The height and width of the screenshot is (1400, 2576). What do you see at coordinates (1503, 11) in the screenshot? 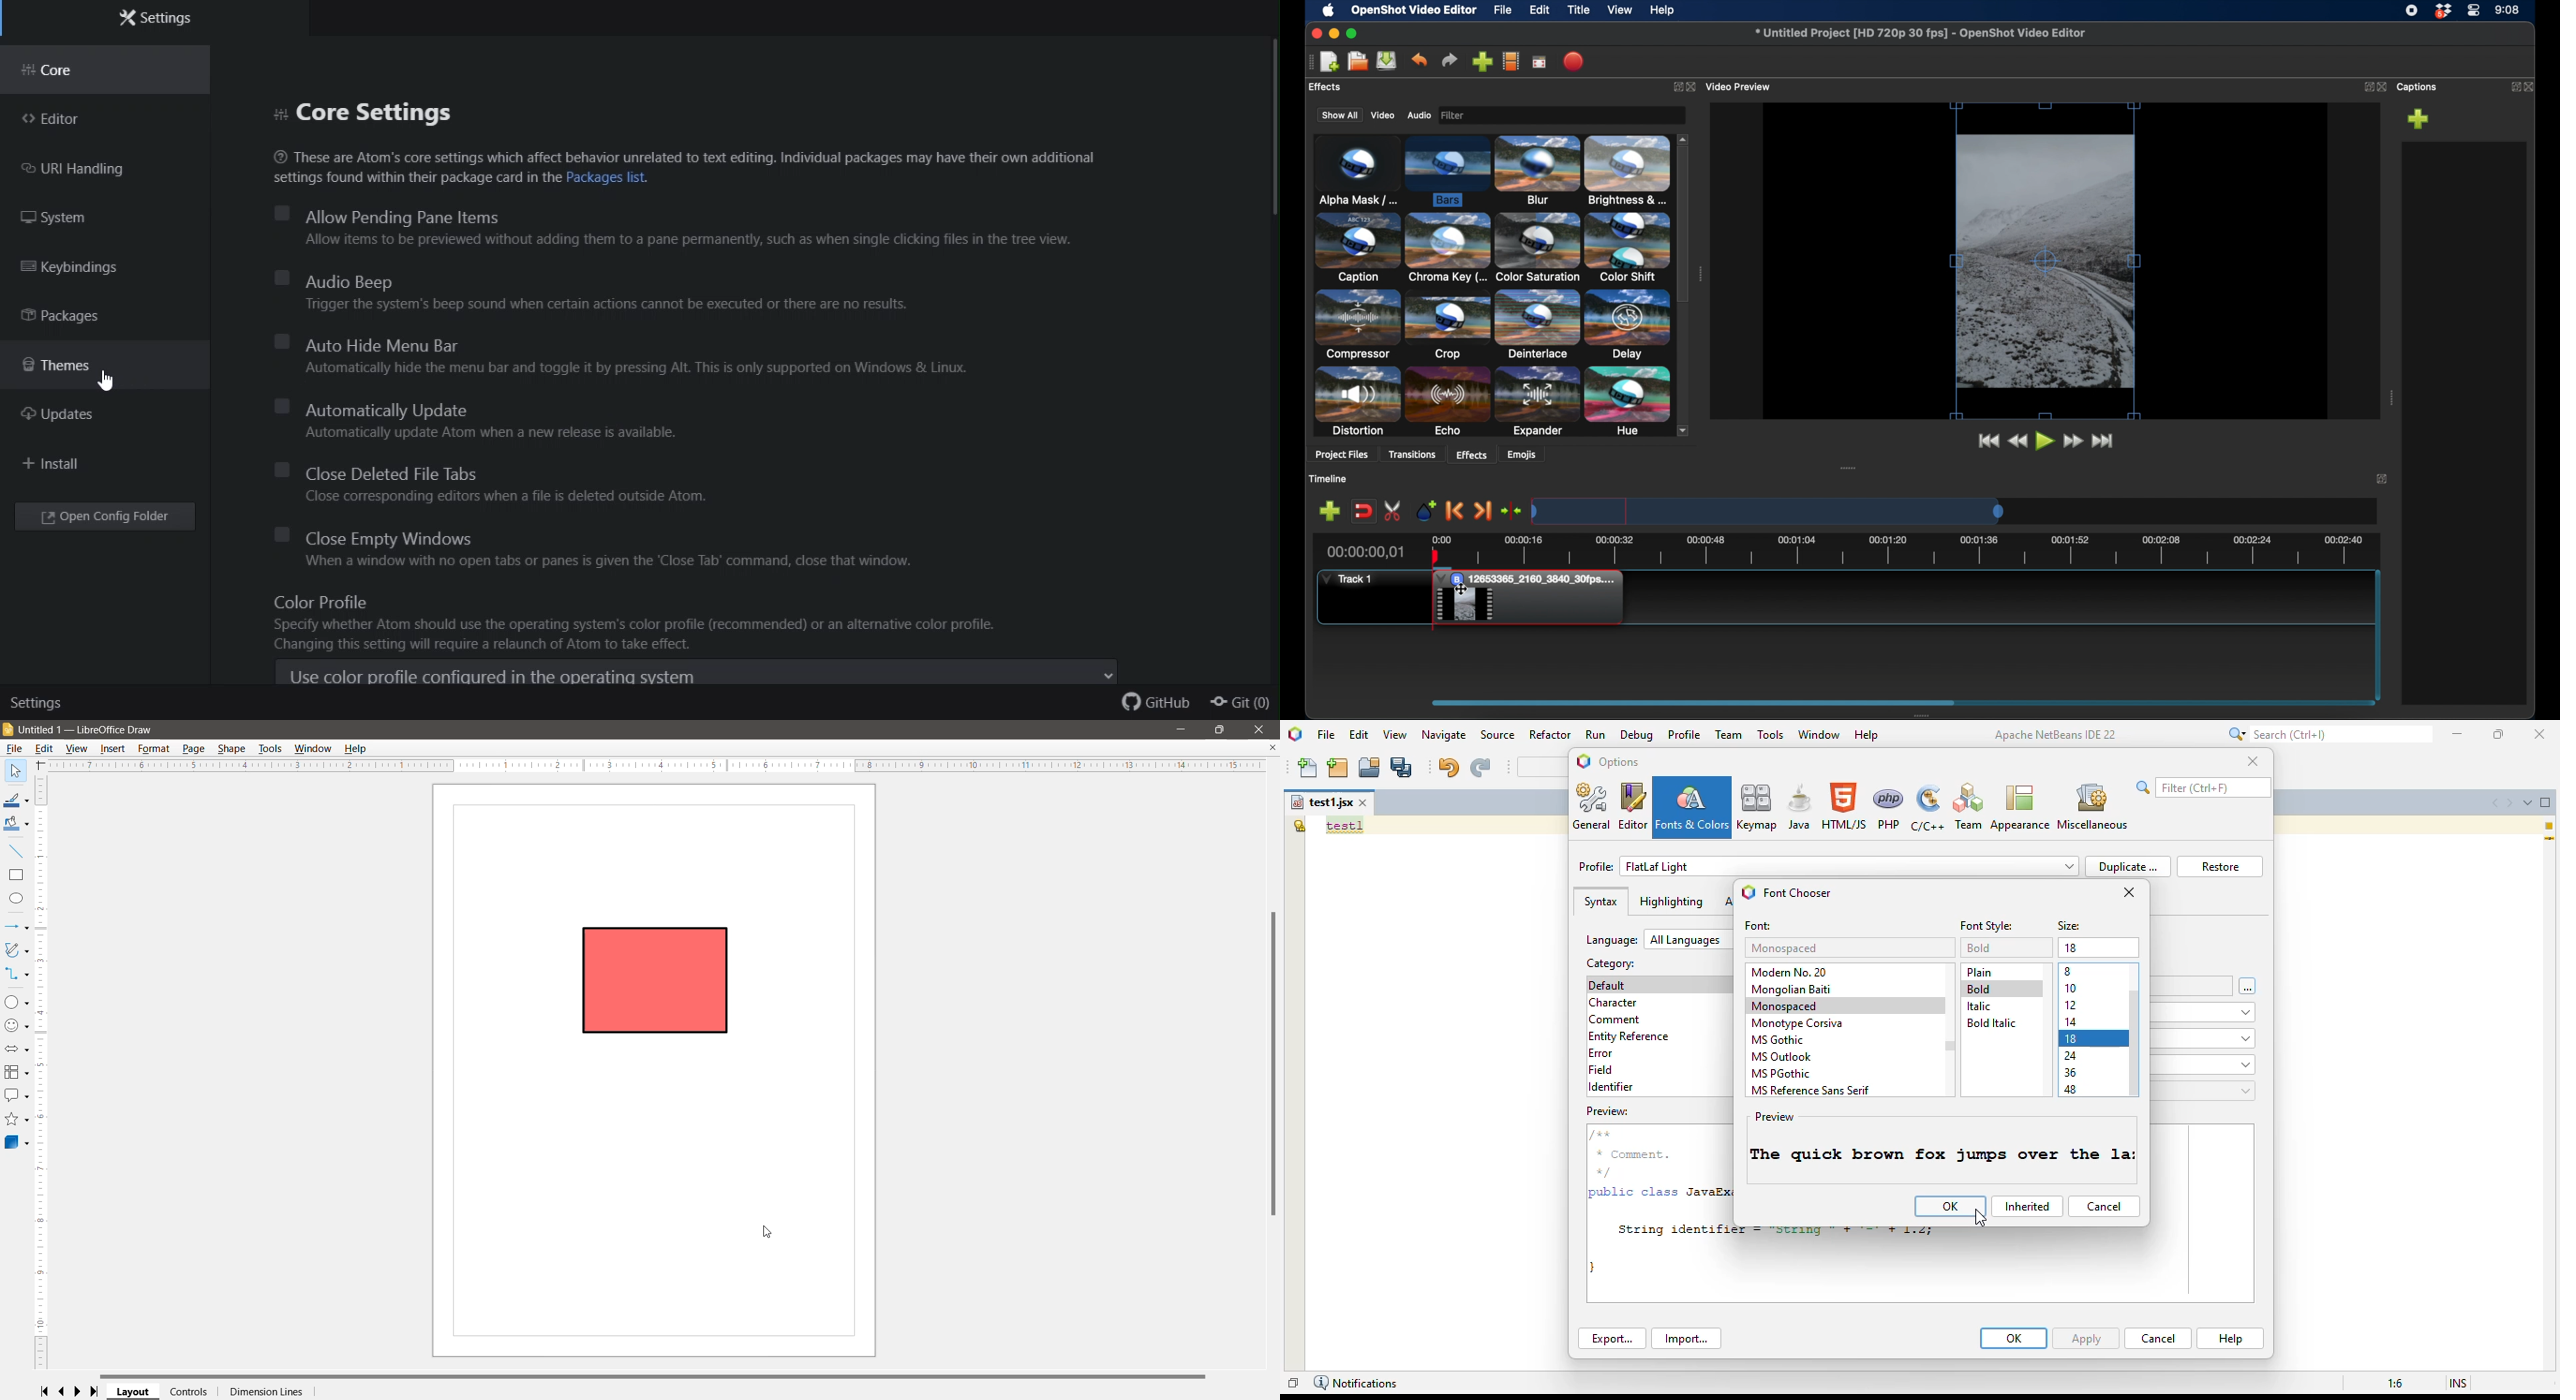
I see `file` at bounding box center [1503, 11].